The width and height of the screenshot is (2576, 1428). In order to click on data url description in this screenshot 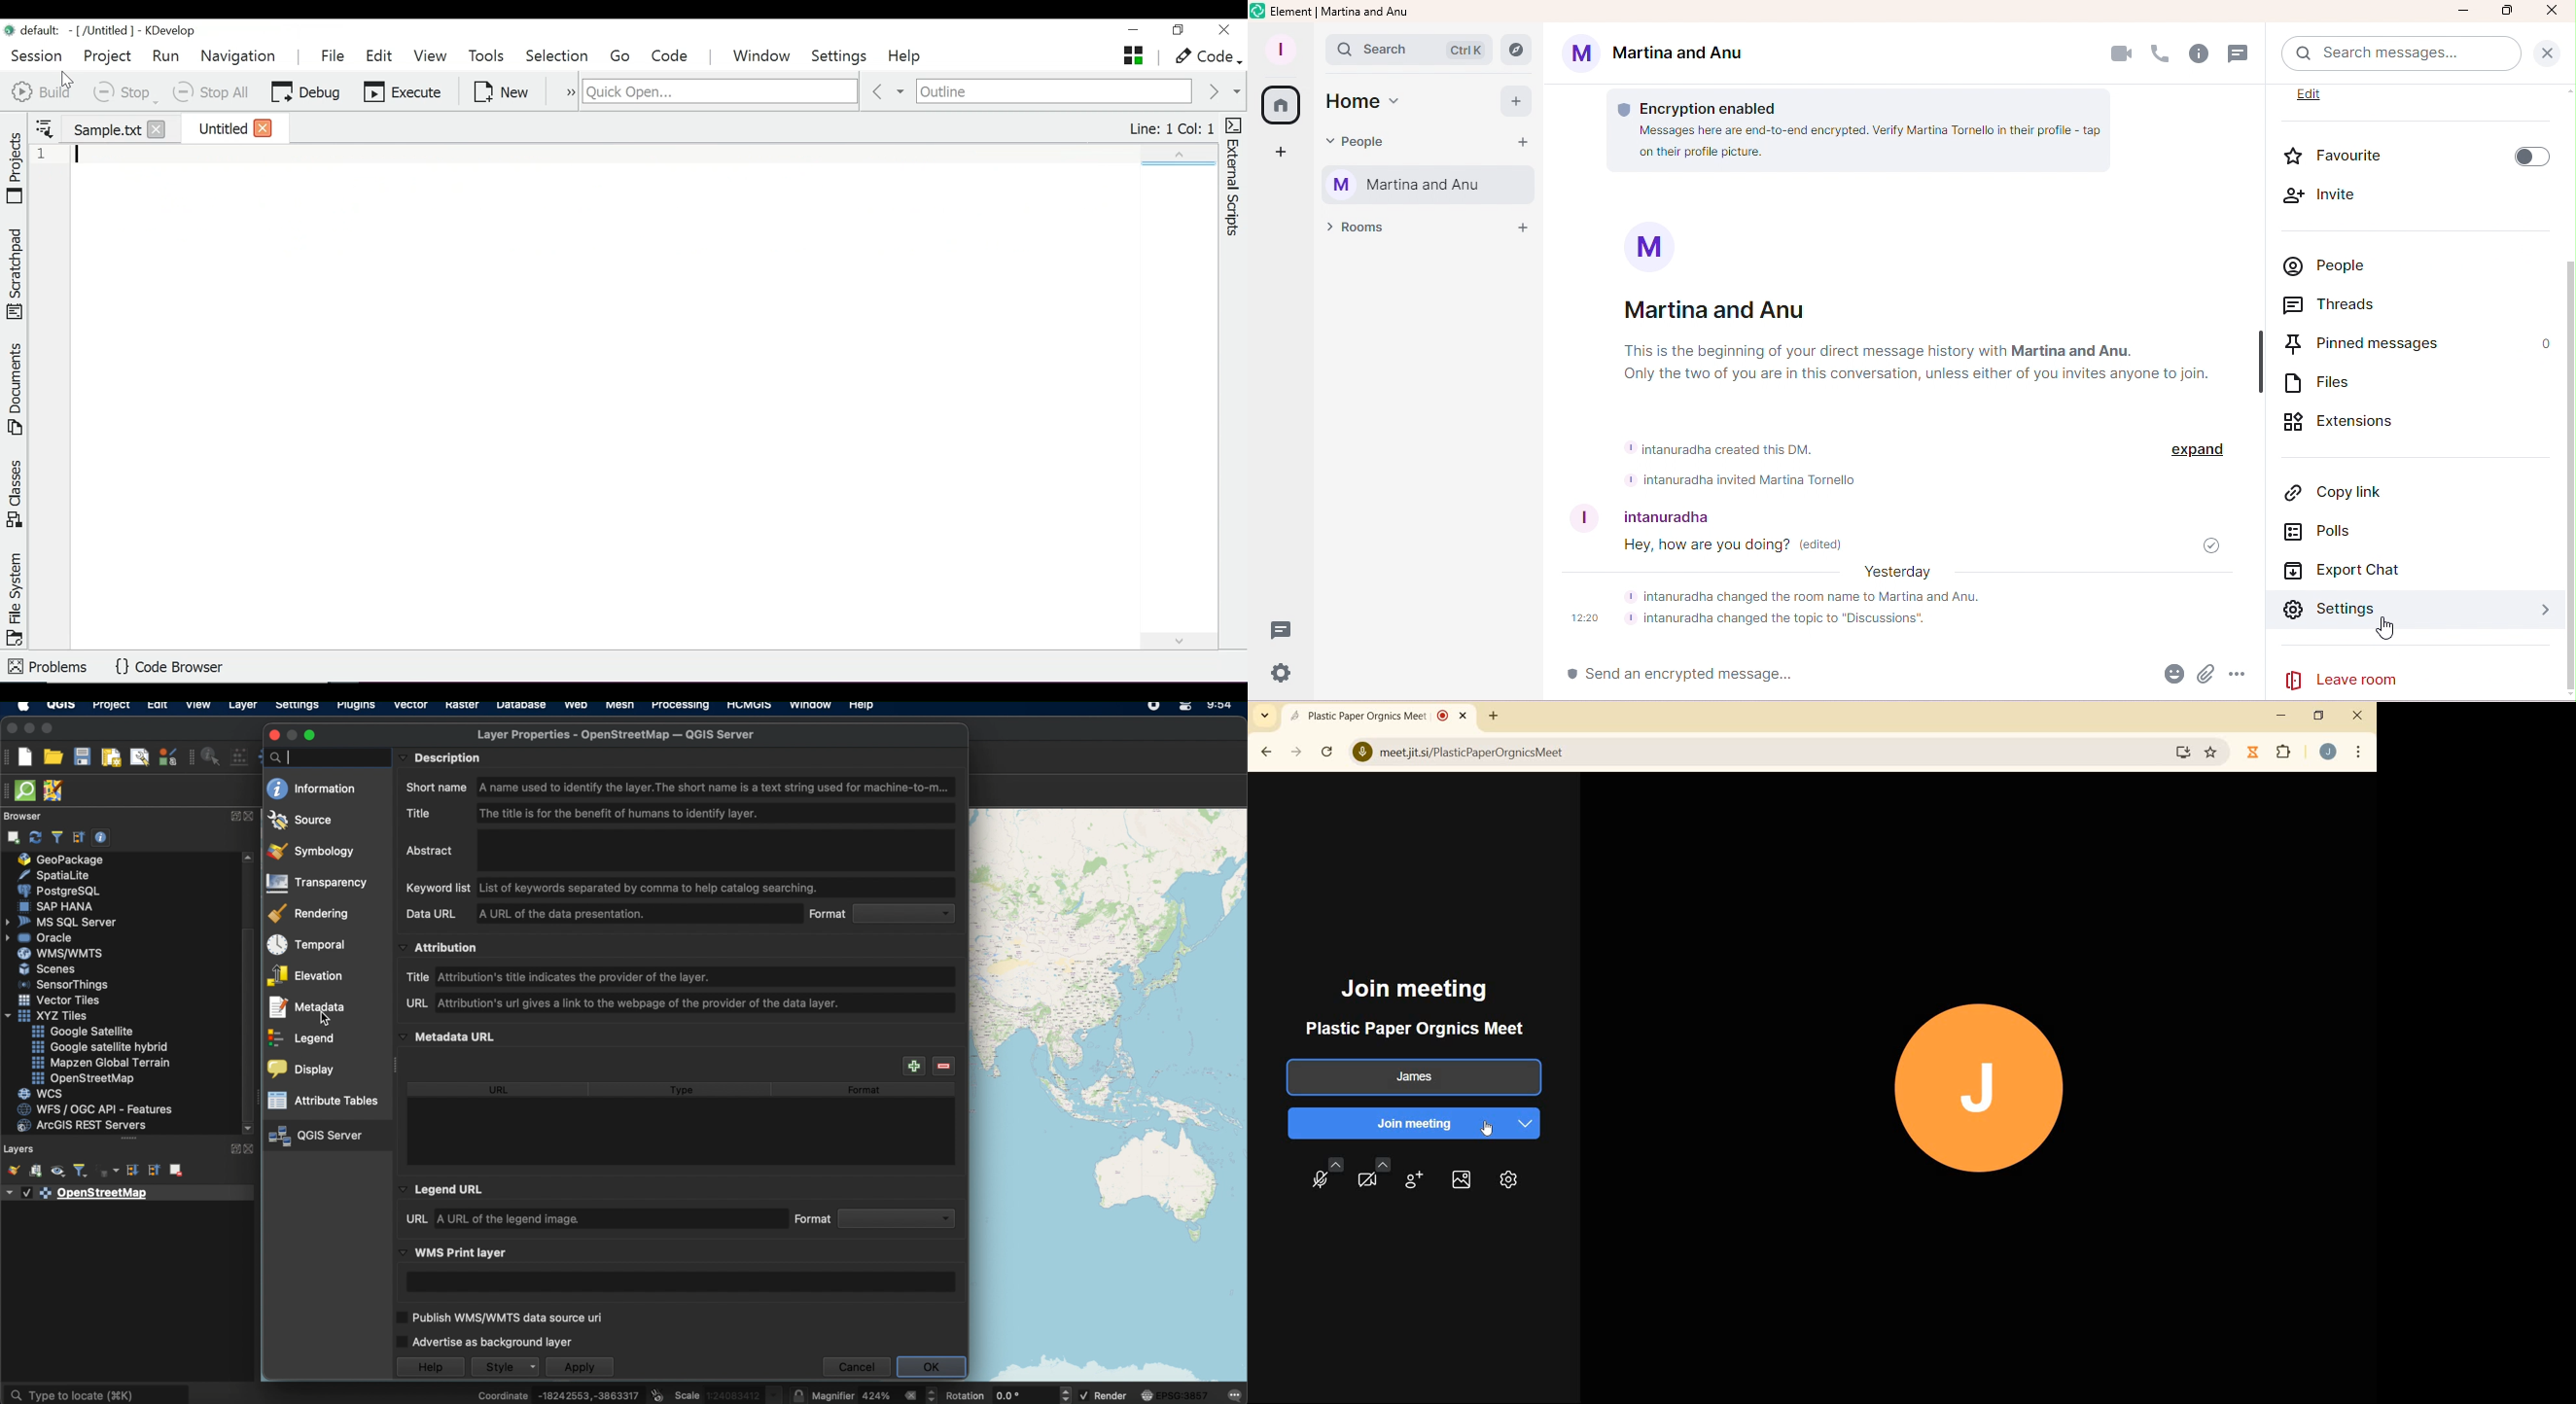, I will do `click(528, 913)`.